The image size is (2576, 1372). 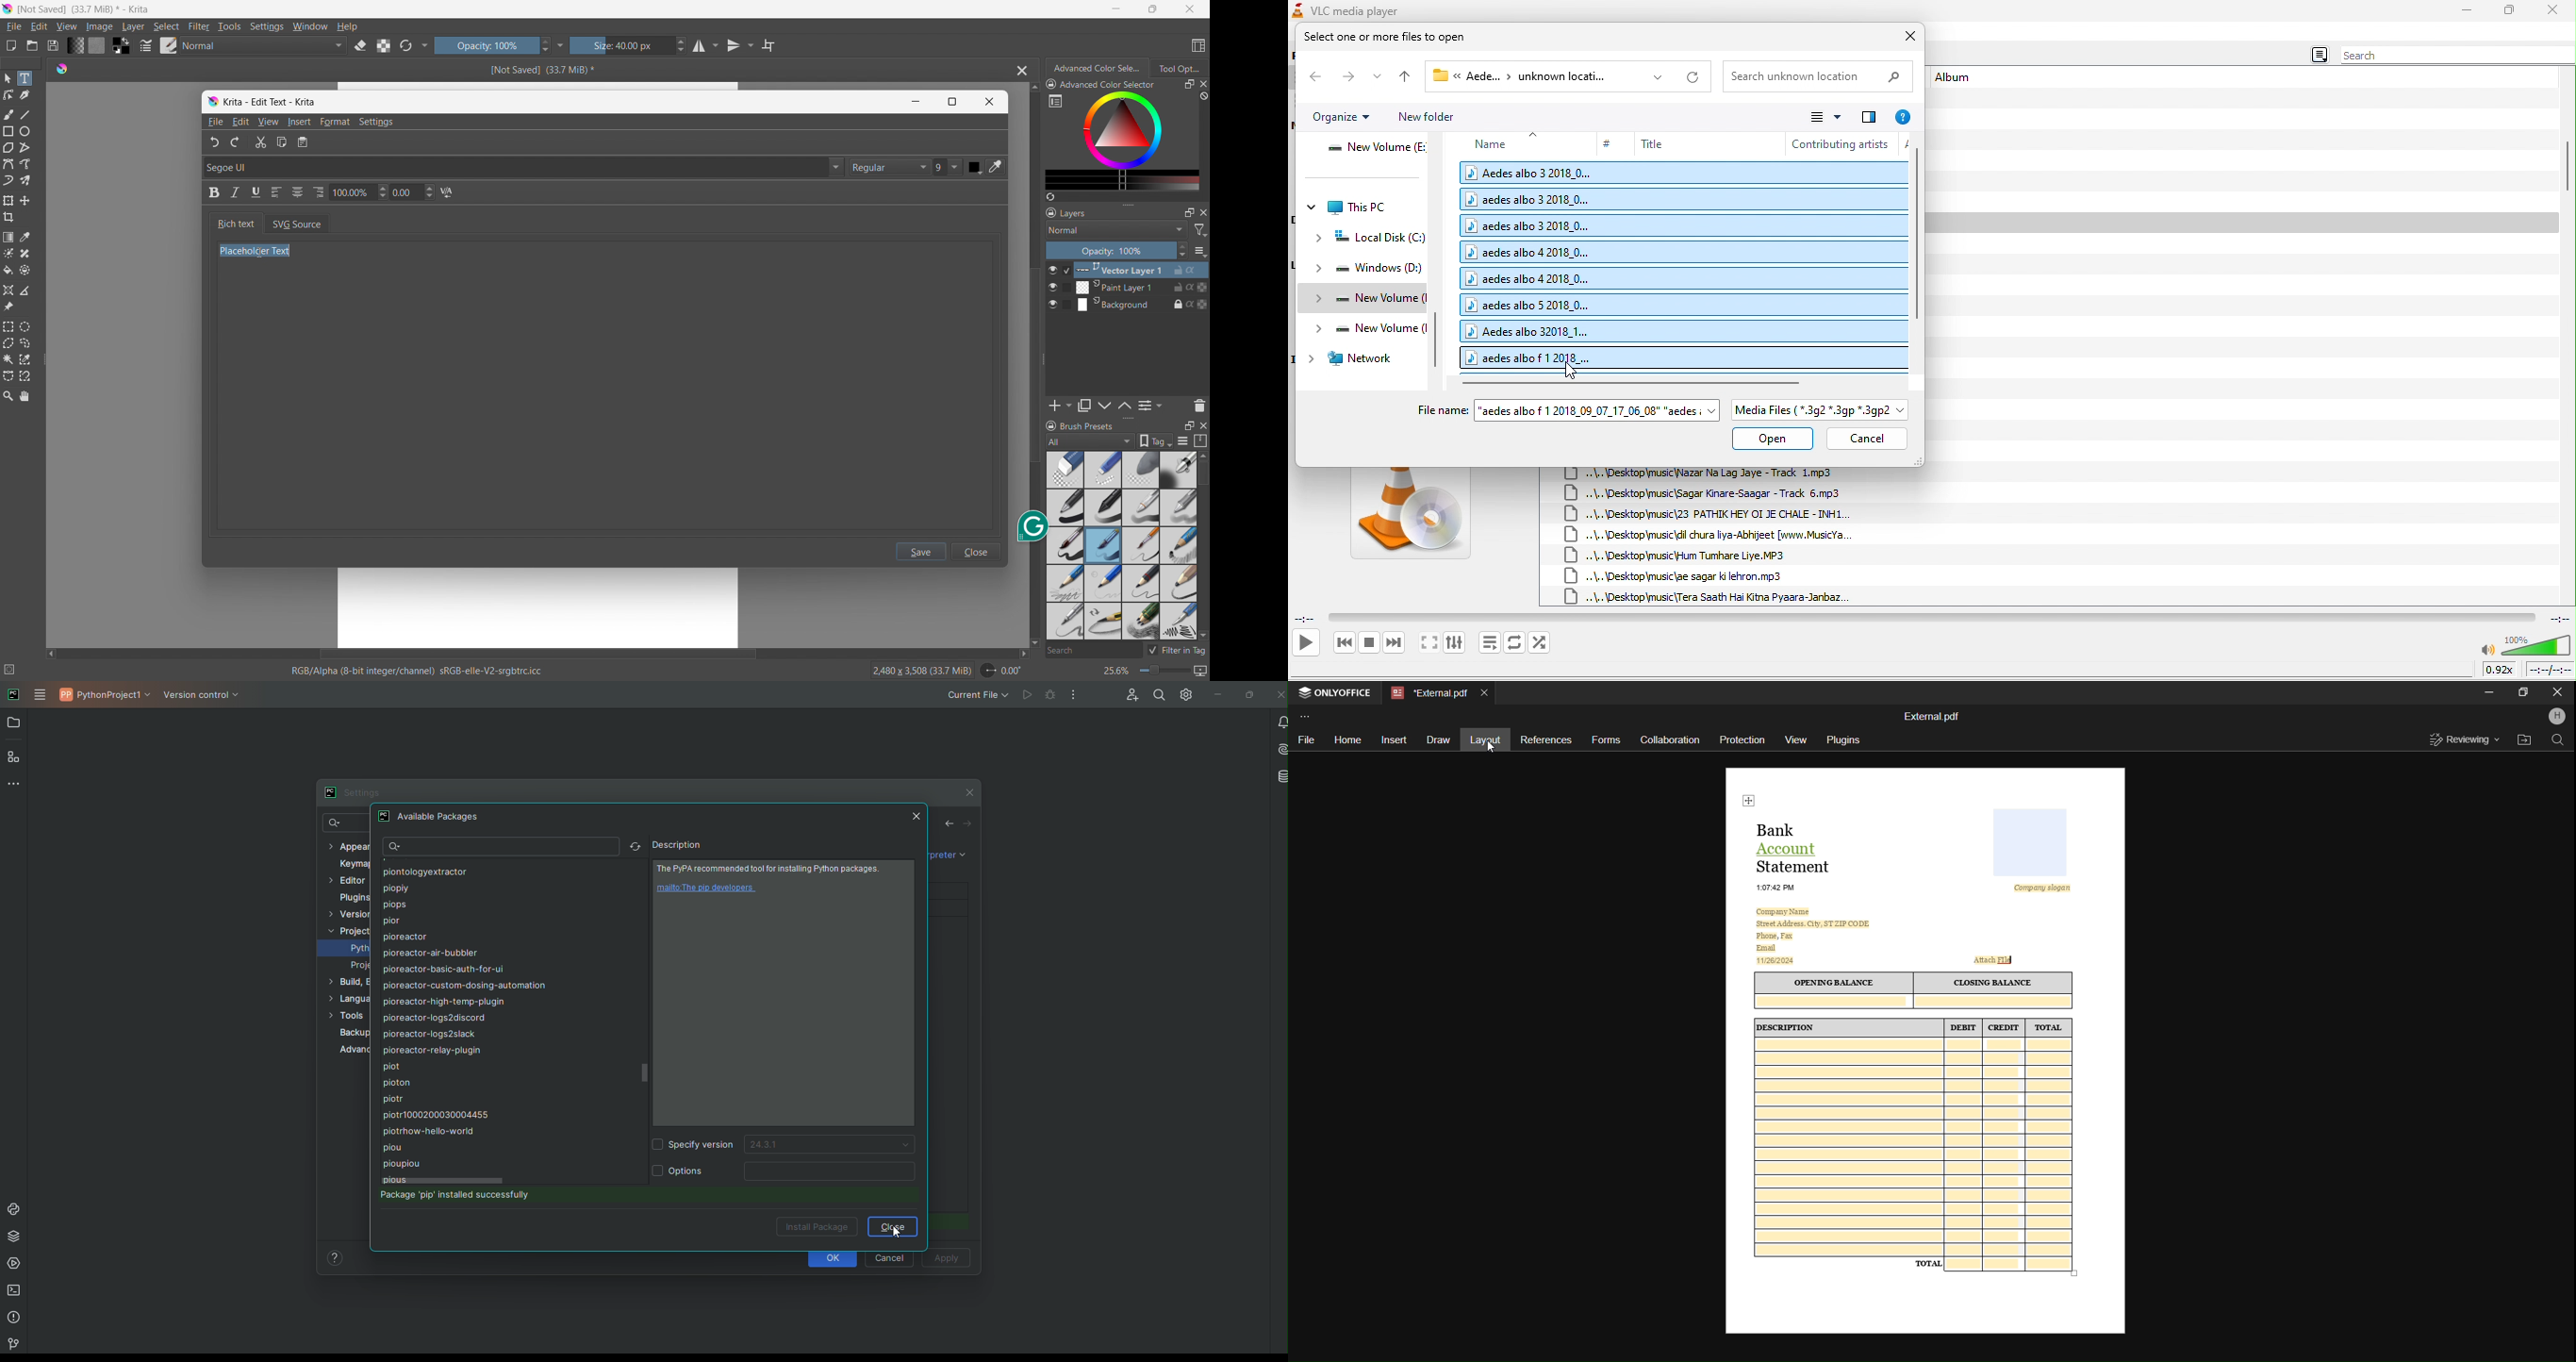 I want to click on Cut, so click(x=260, y=143).